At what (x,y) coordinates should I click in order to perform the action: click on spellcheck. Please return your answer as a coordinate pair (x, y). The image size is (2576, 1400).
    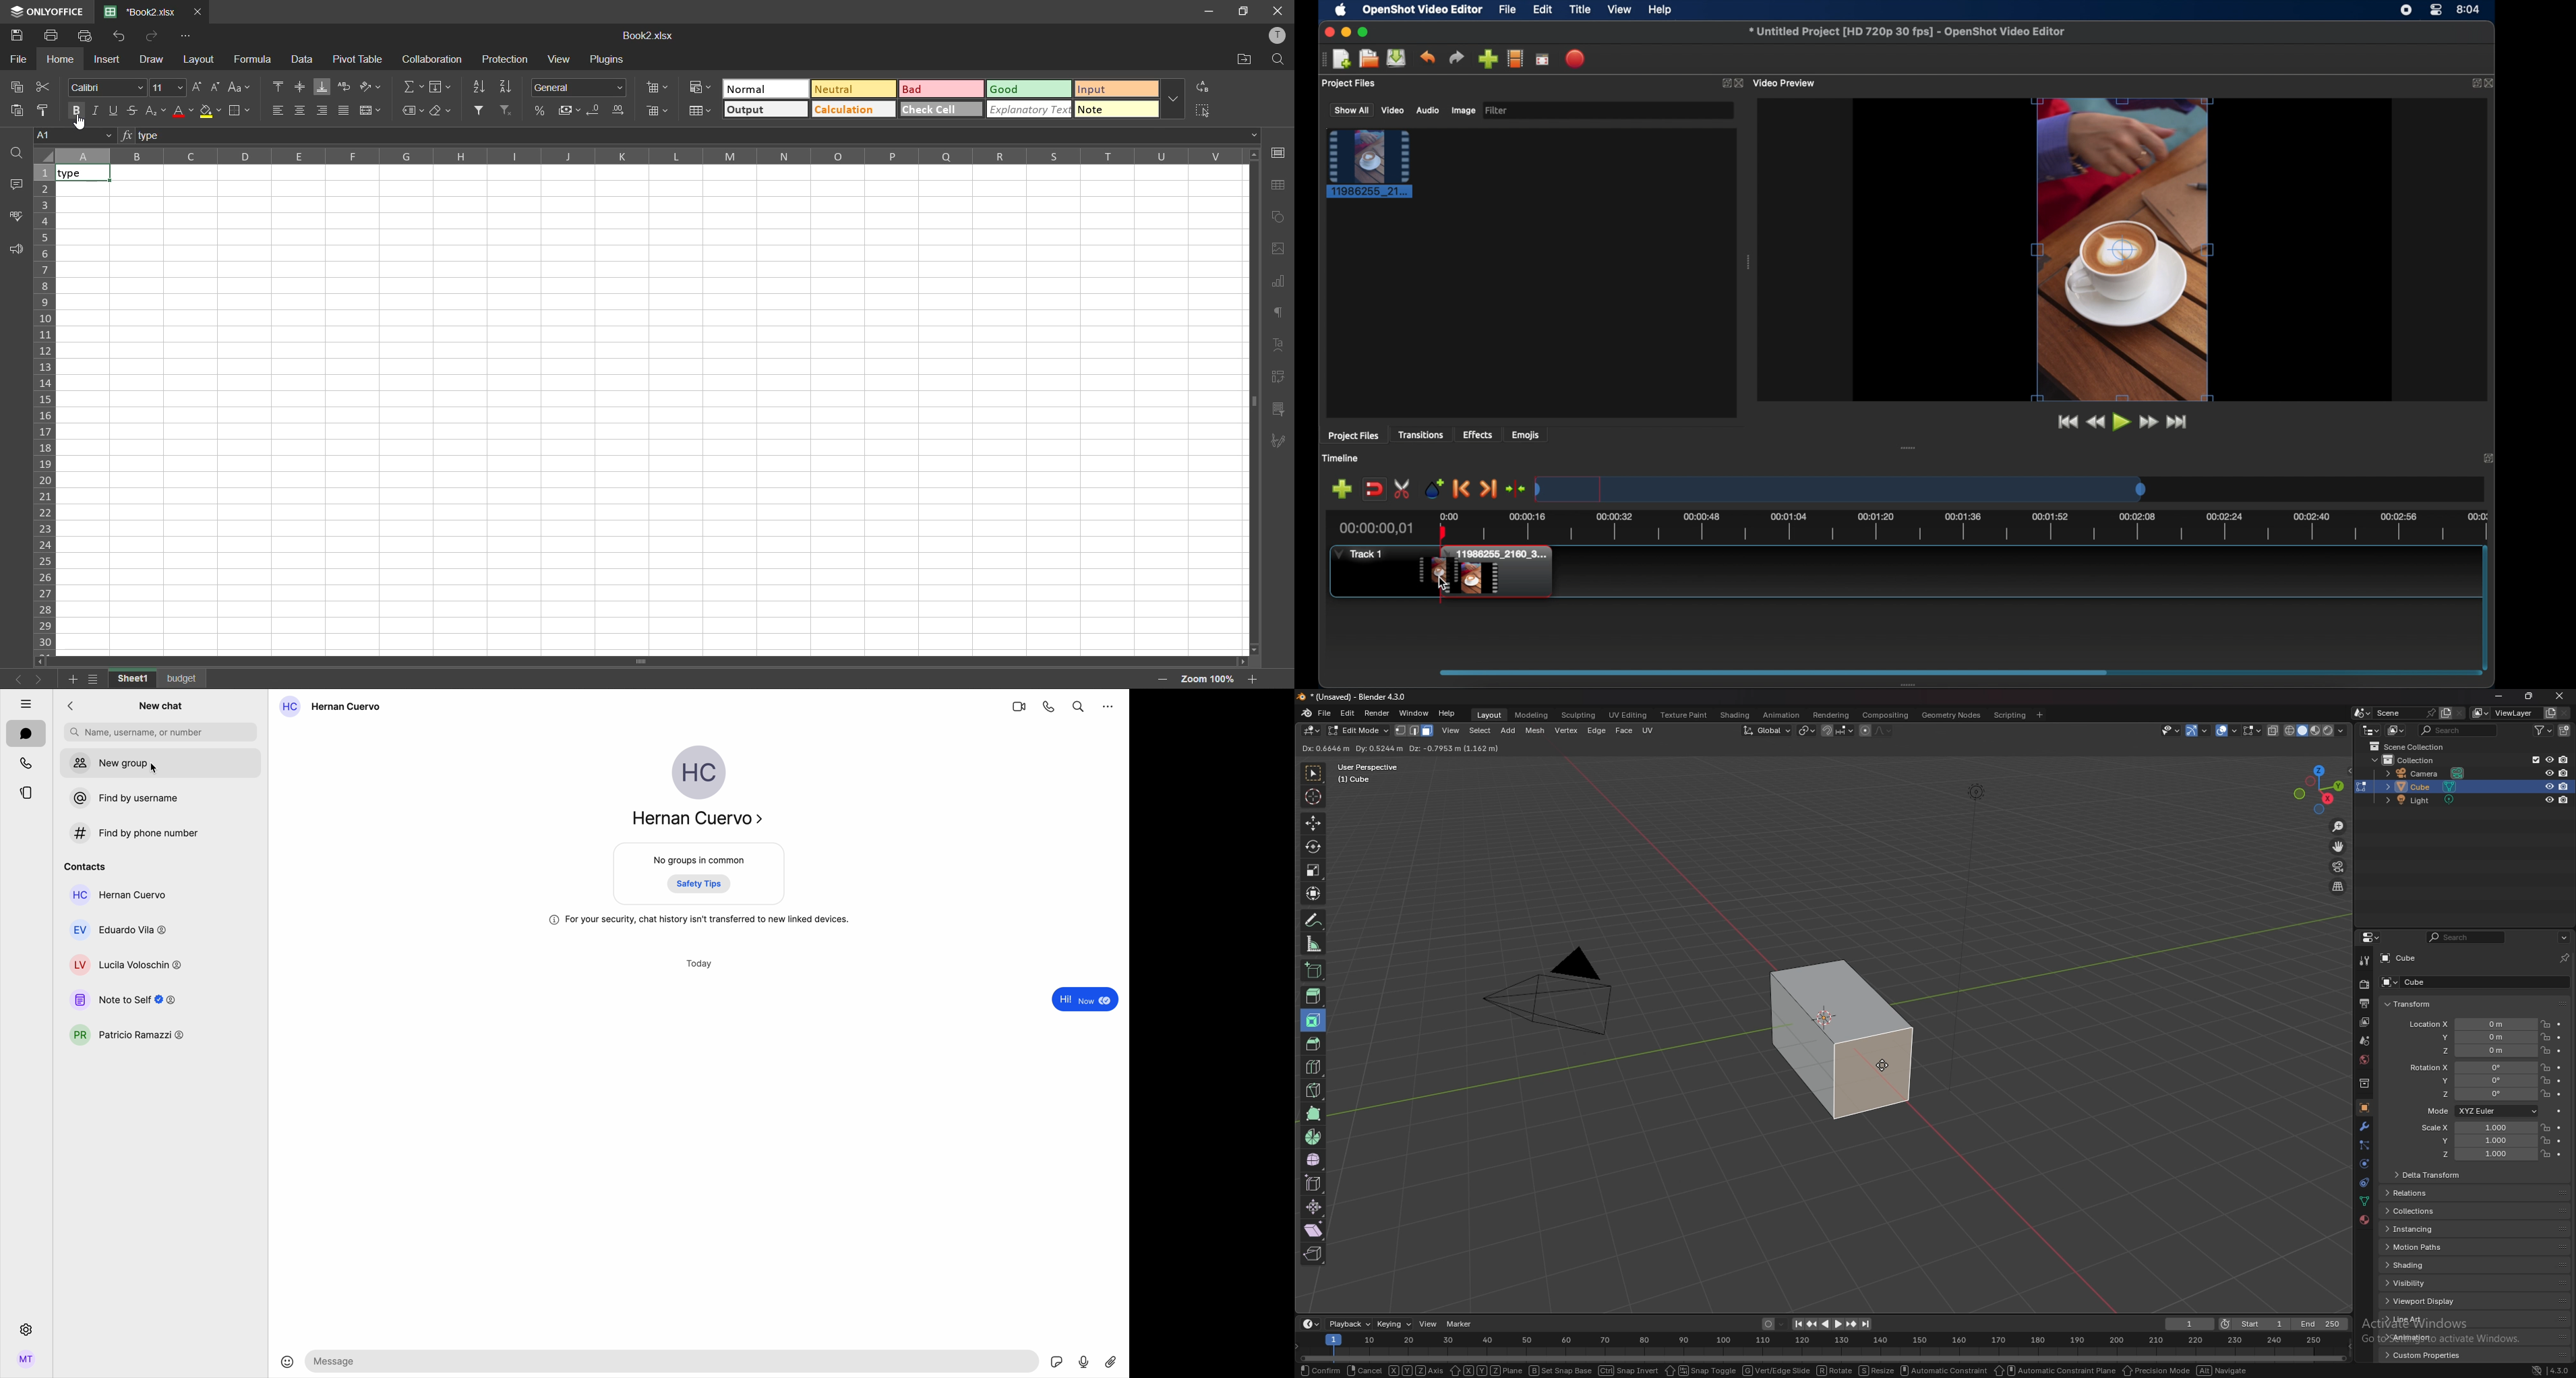
    Looking at the image, I should click on (16, 215).